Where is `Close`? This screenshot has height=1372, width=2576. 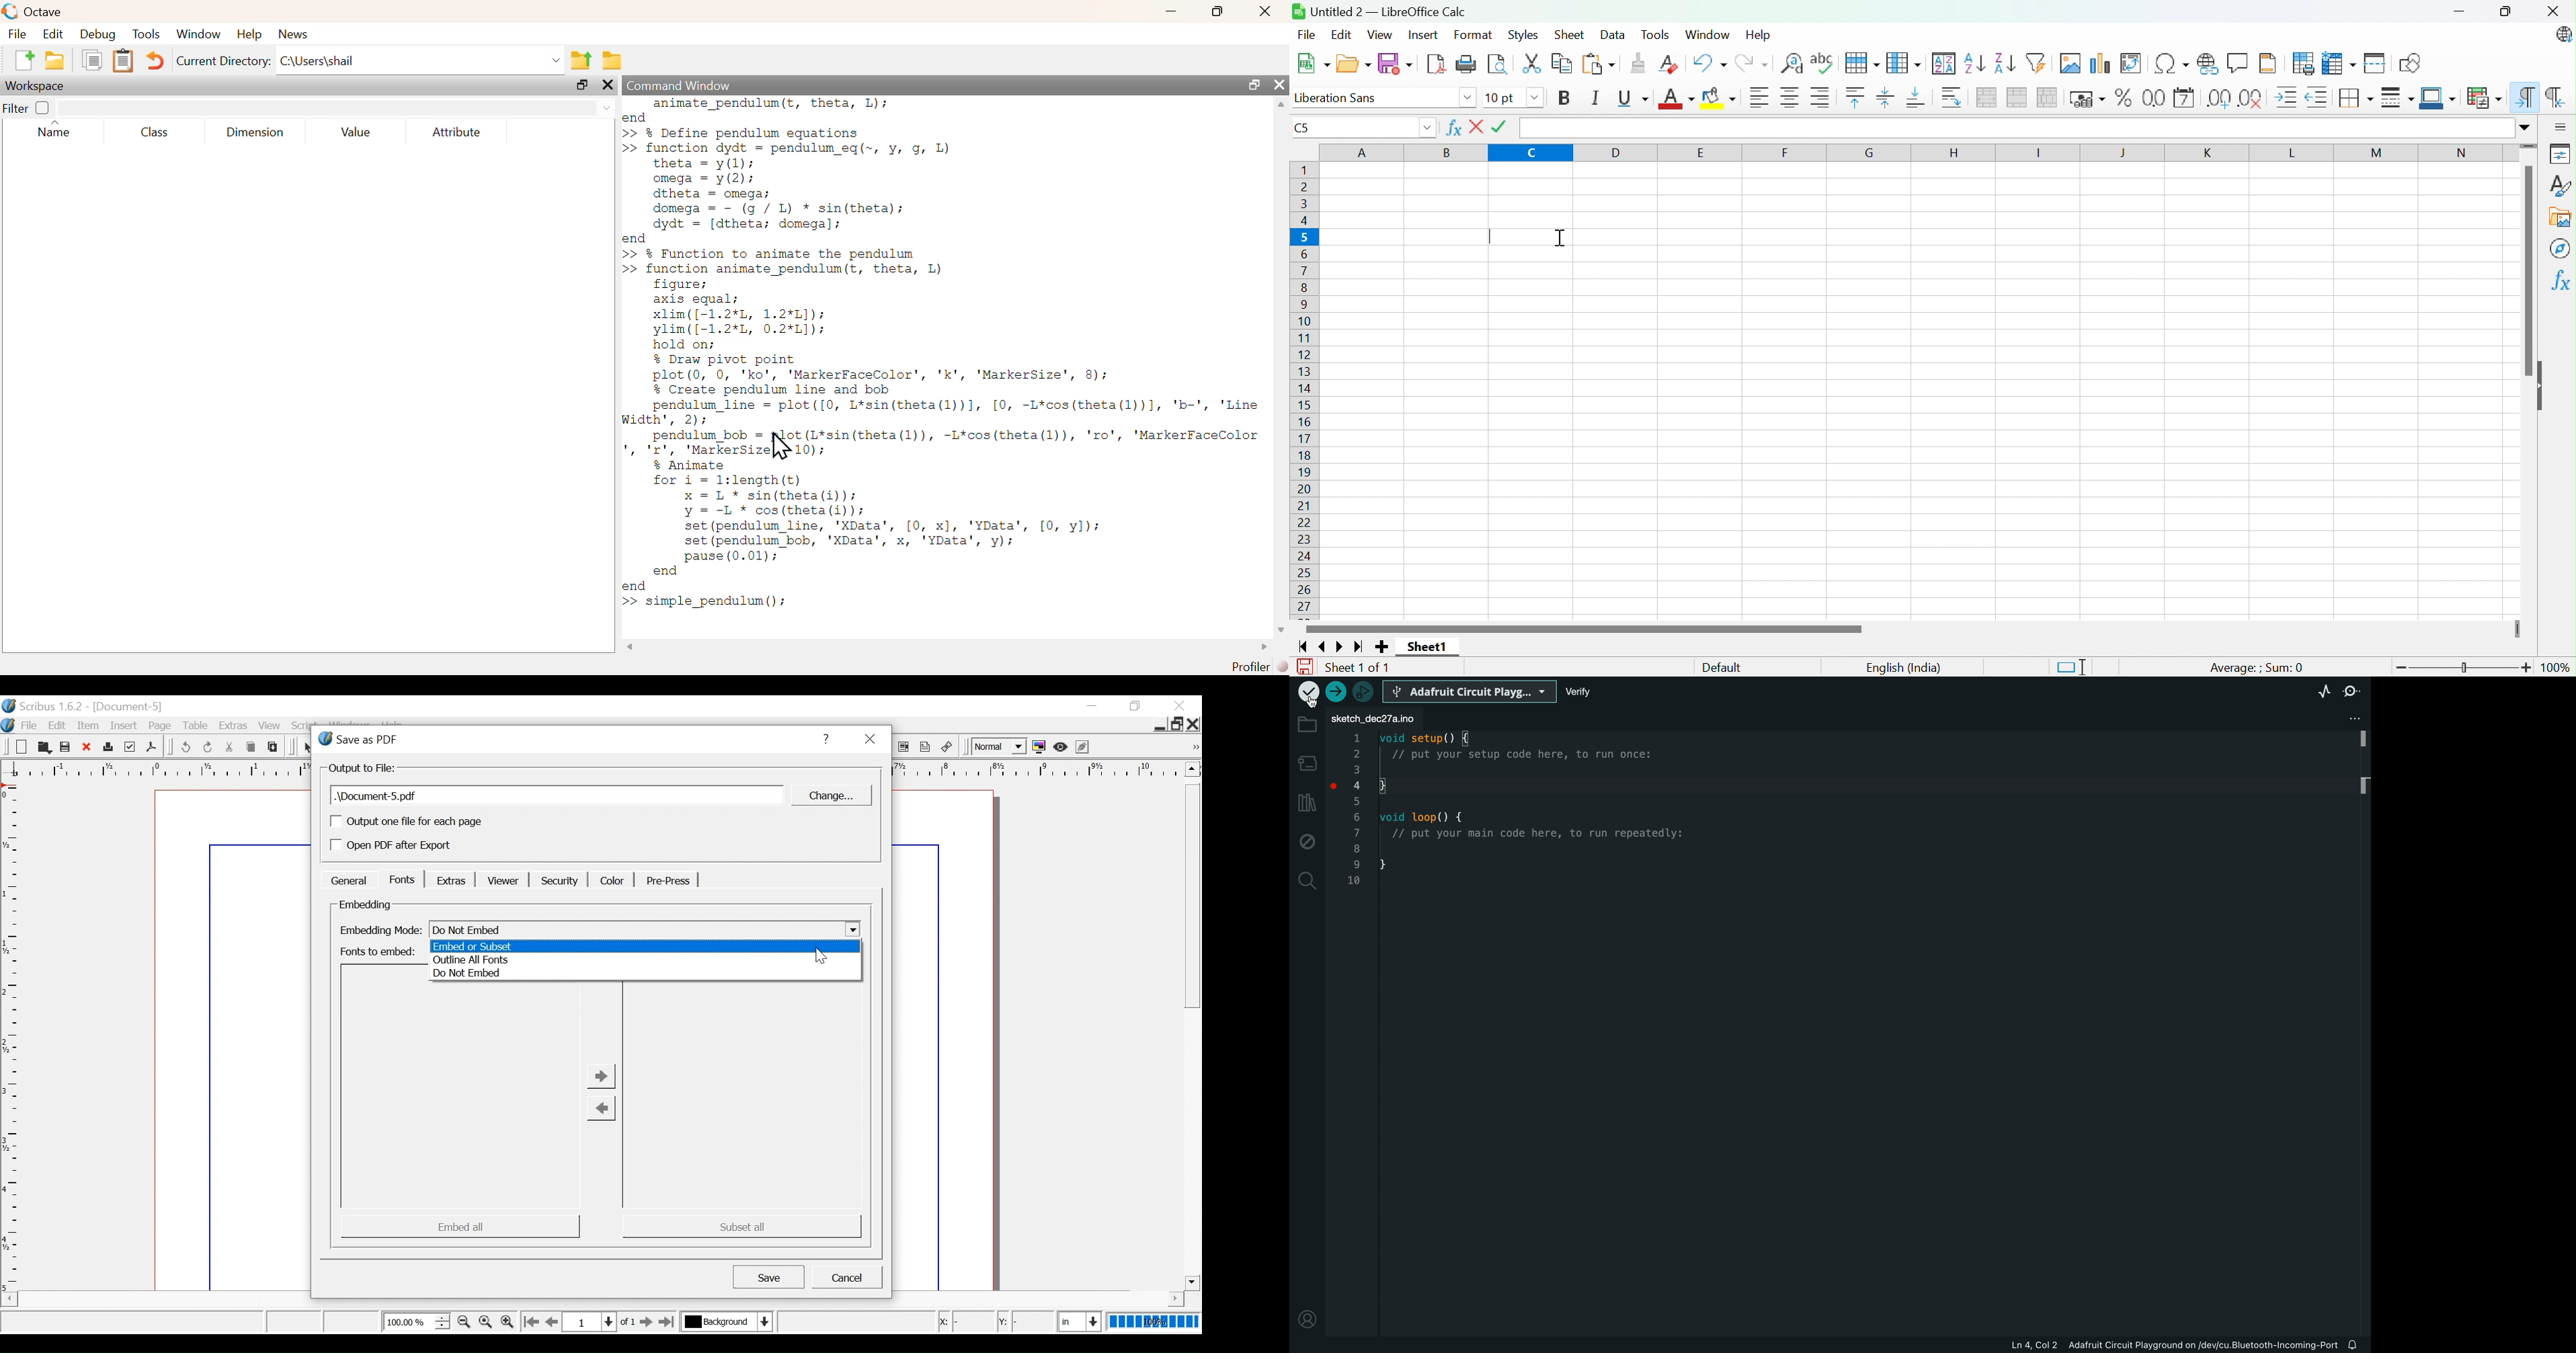 Close is located at coordinates (87, 748).